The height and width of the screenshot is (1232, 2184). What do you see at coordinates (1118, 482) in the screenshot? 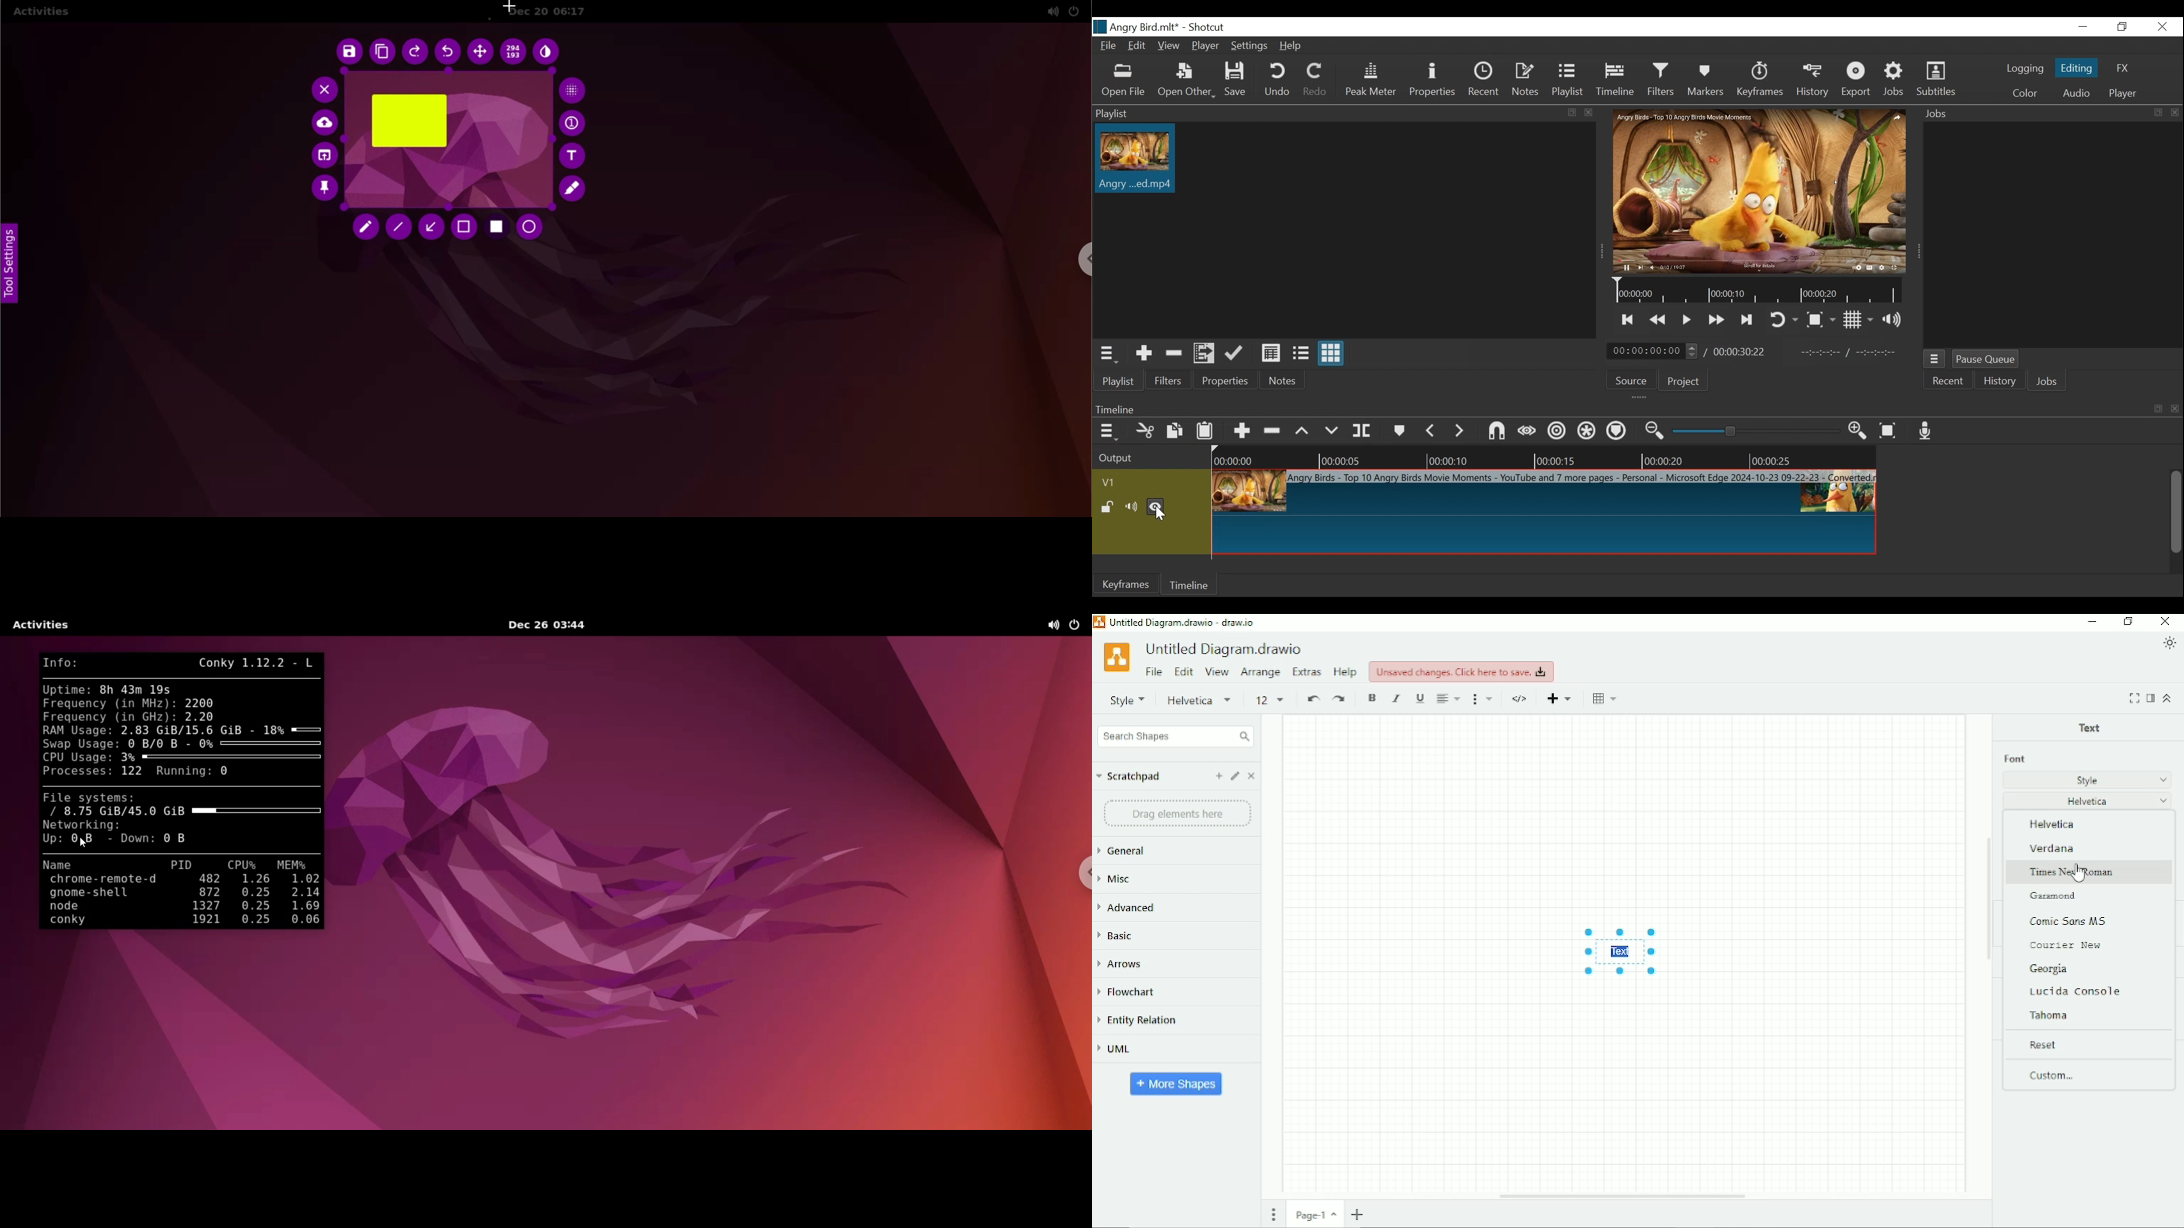
I see `Video track name` at bounding box center [1118, 482].